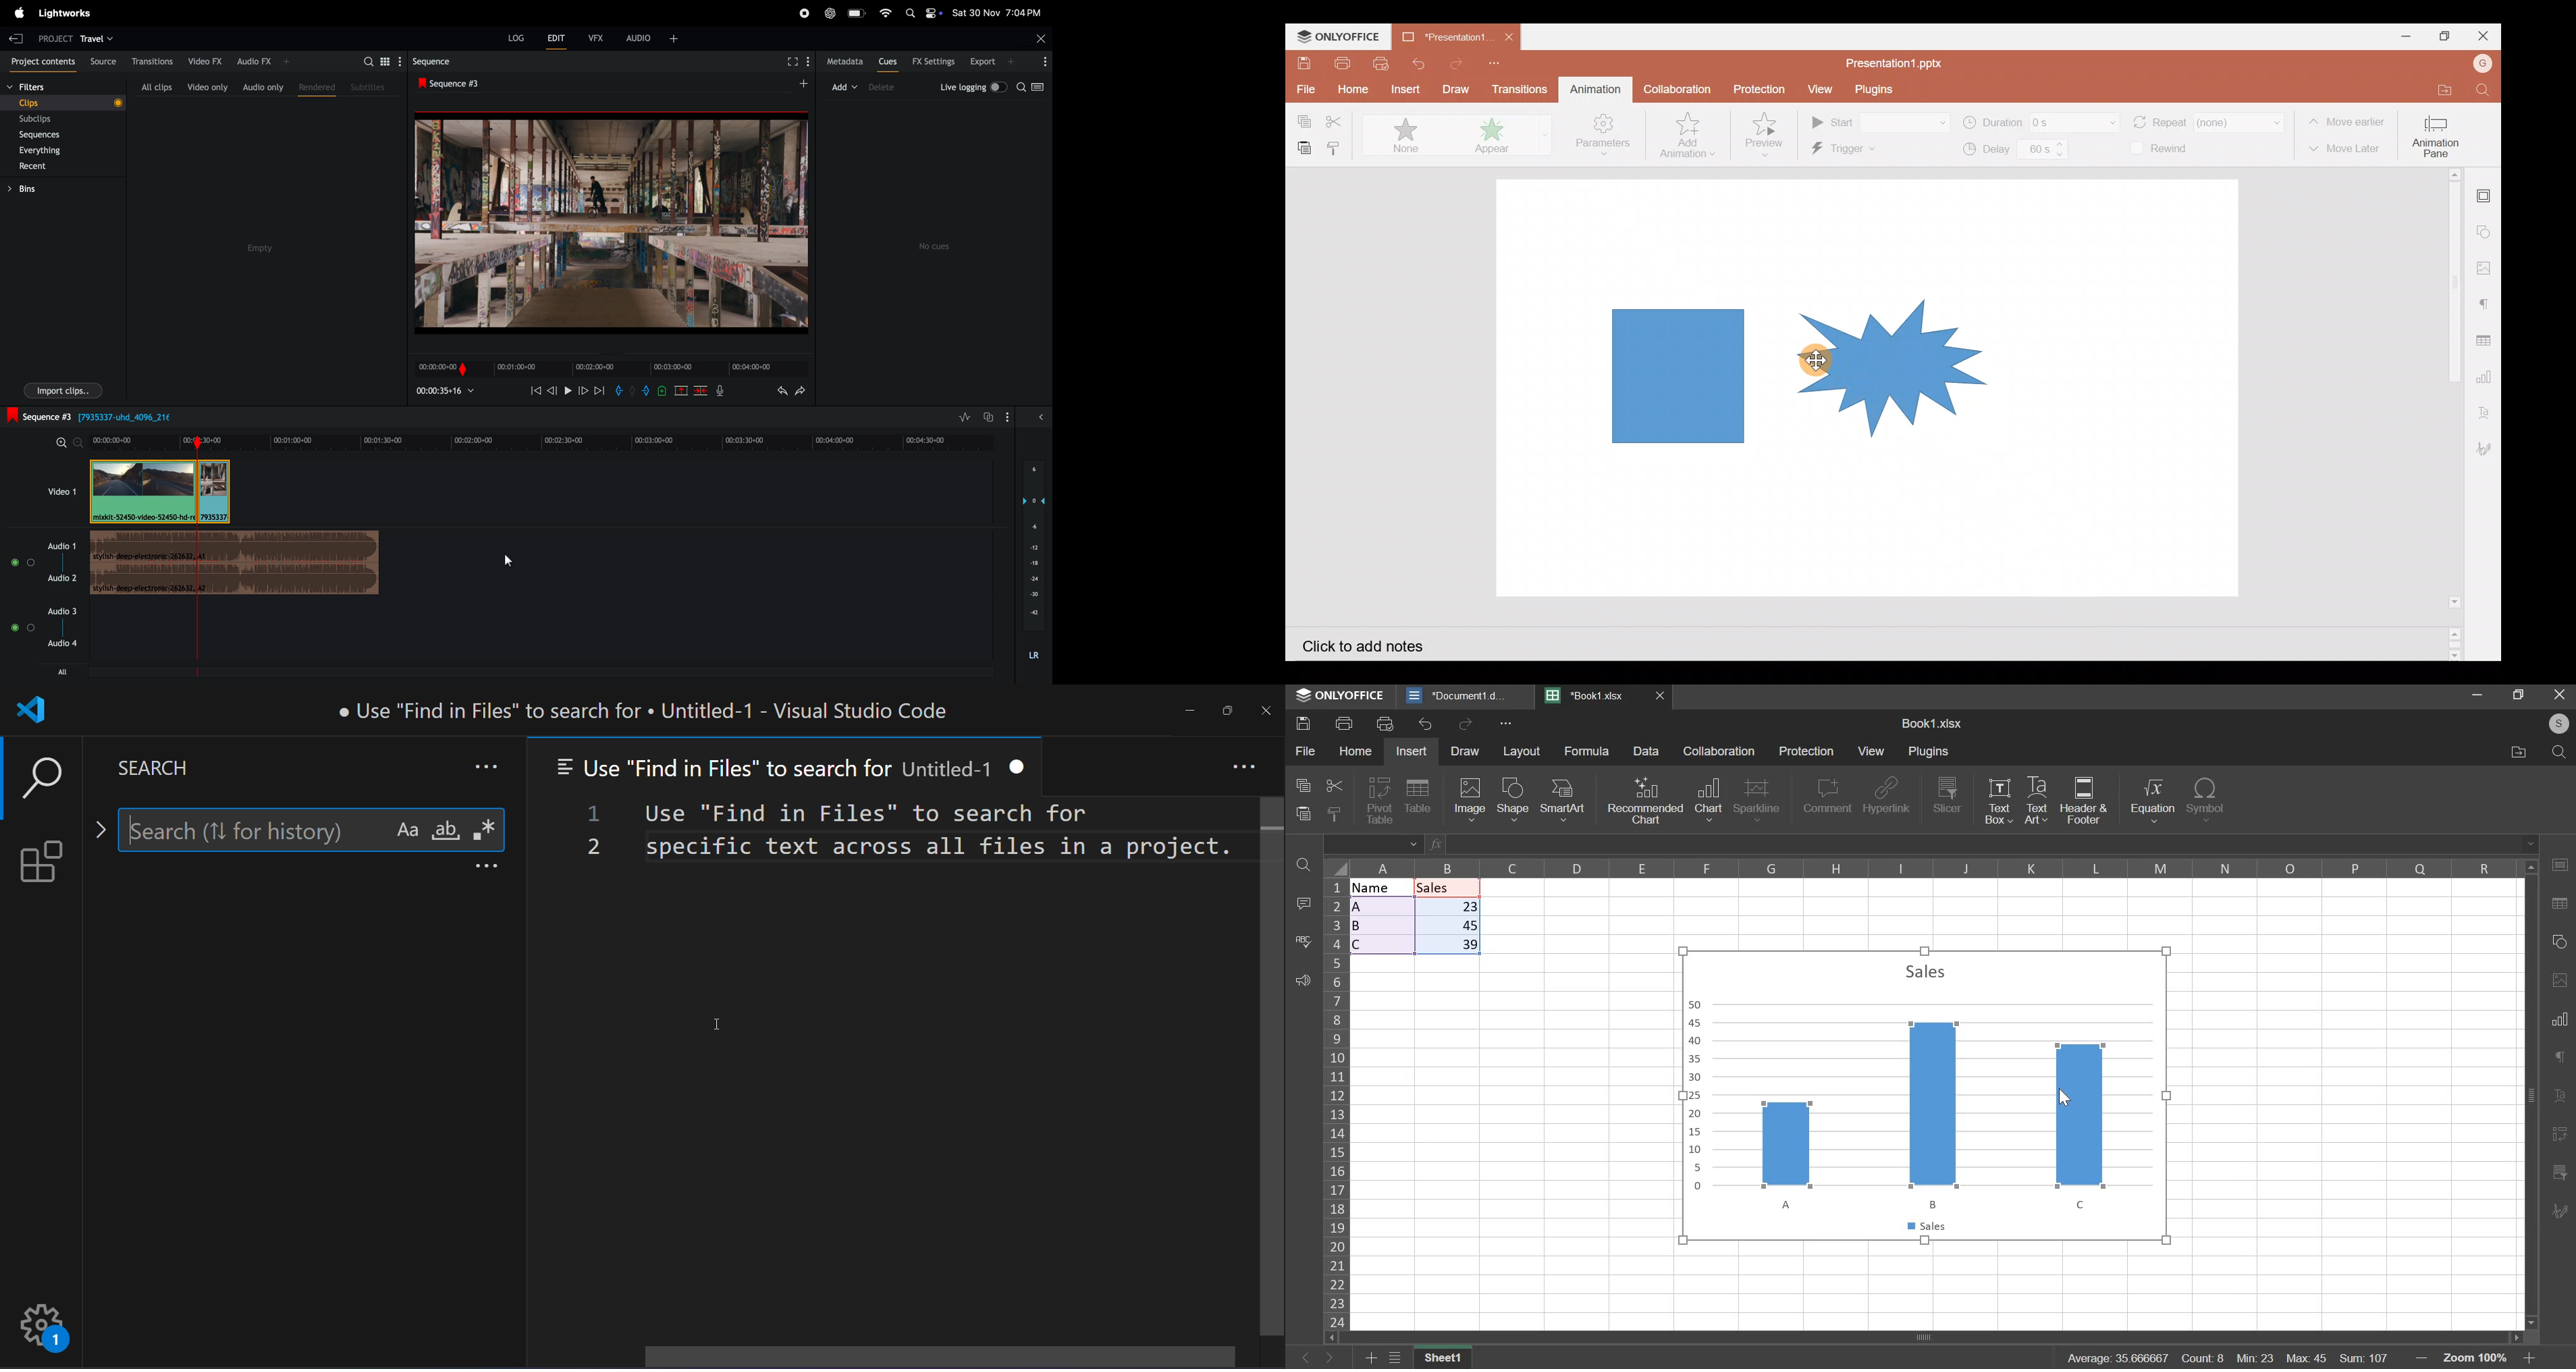 The width and height of the screenshot is (2576, 1372). What do you see at coordinates (803, 390) in the screenshot?
I see `redo` at bounding box center [803, 390].